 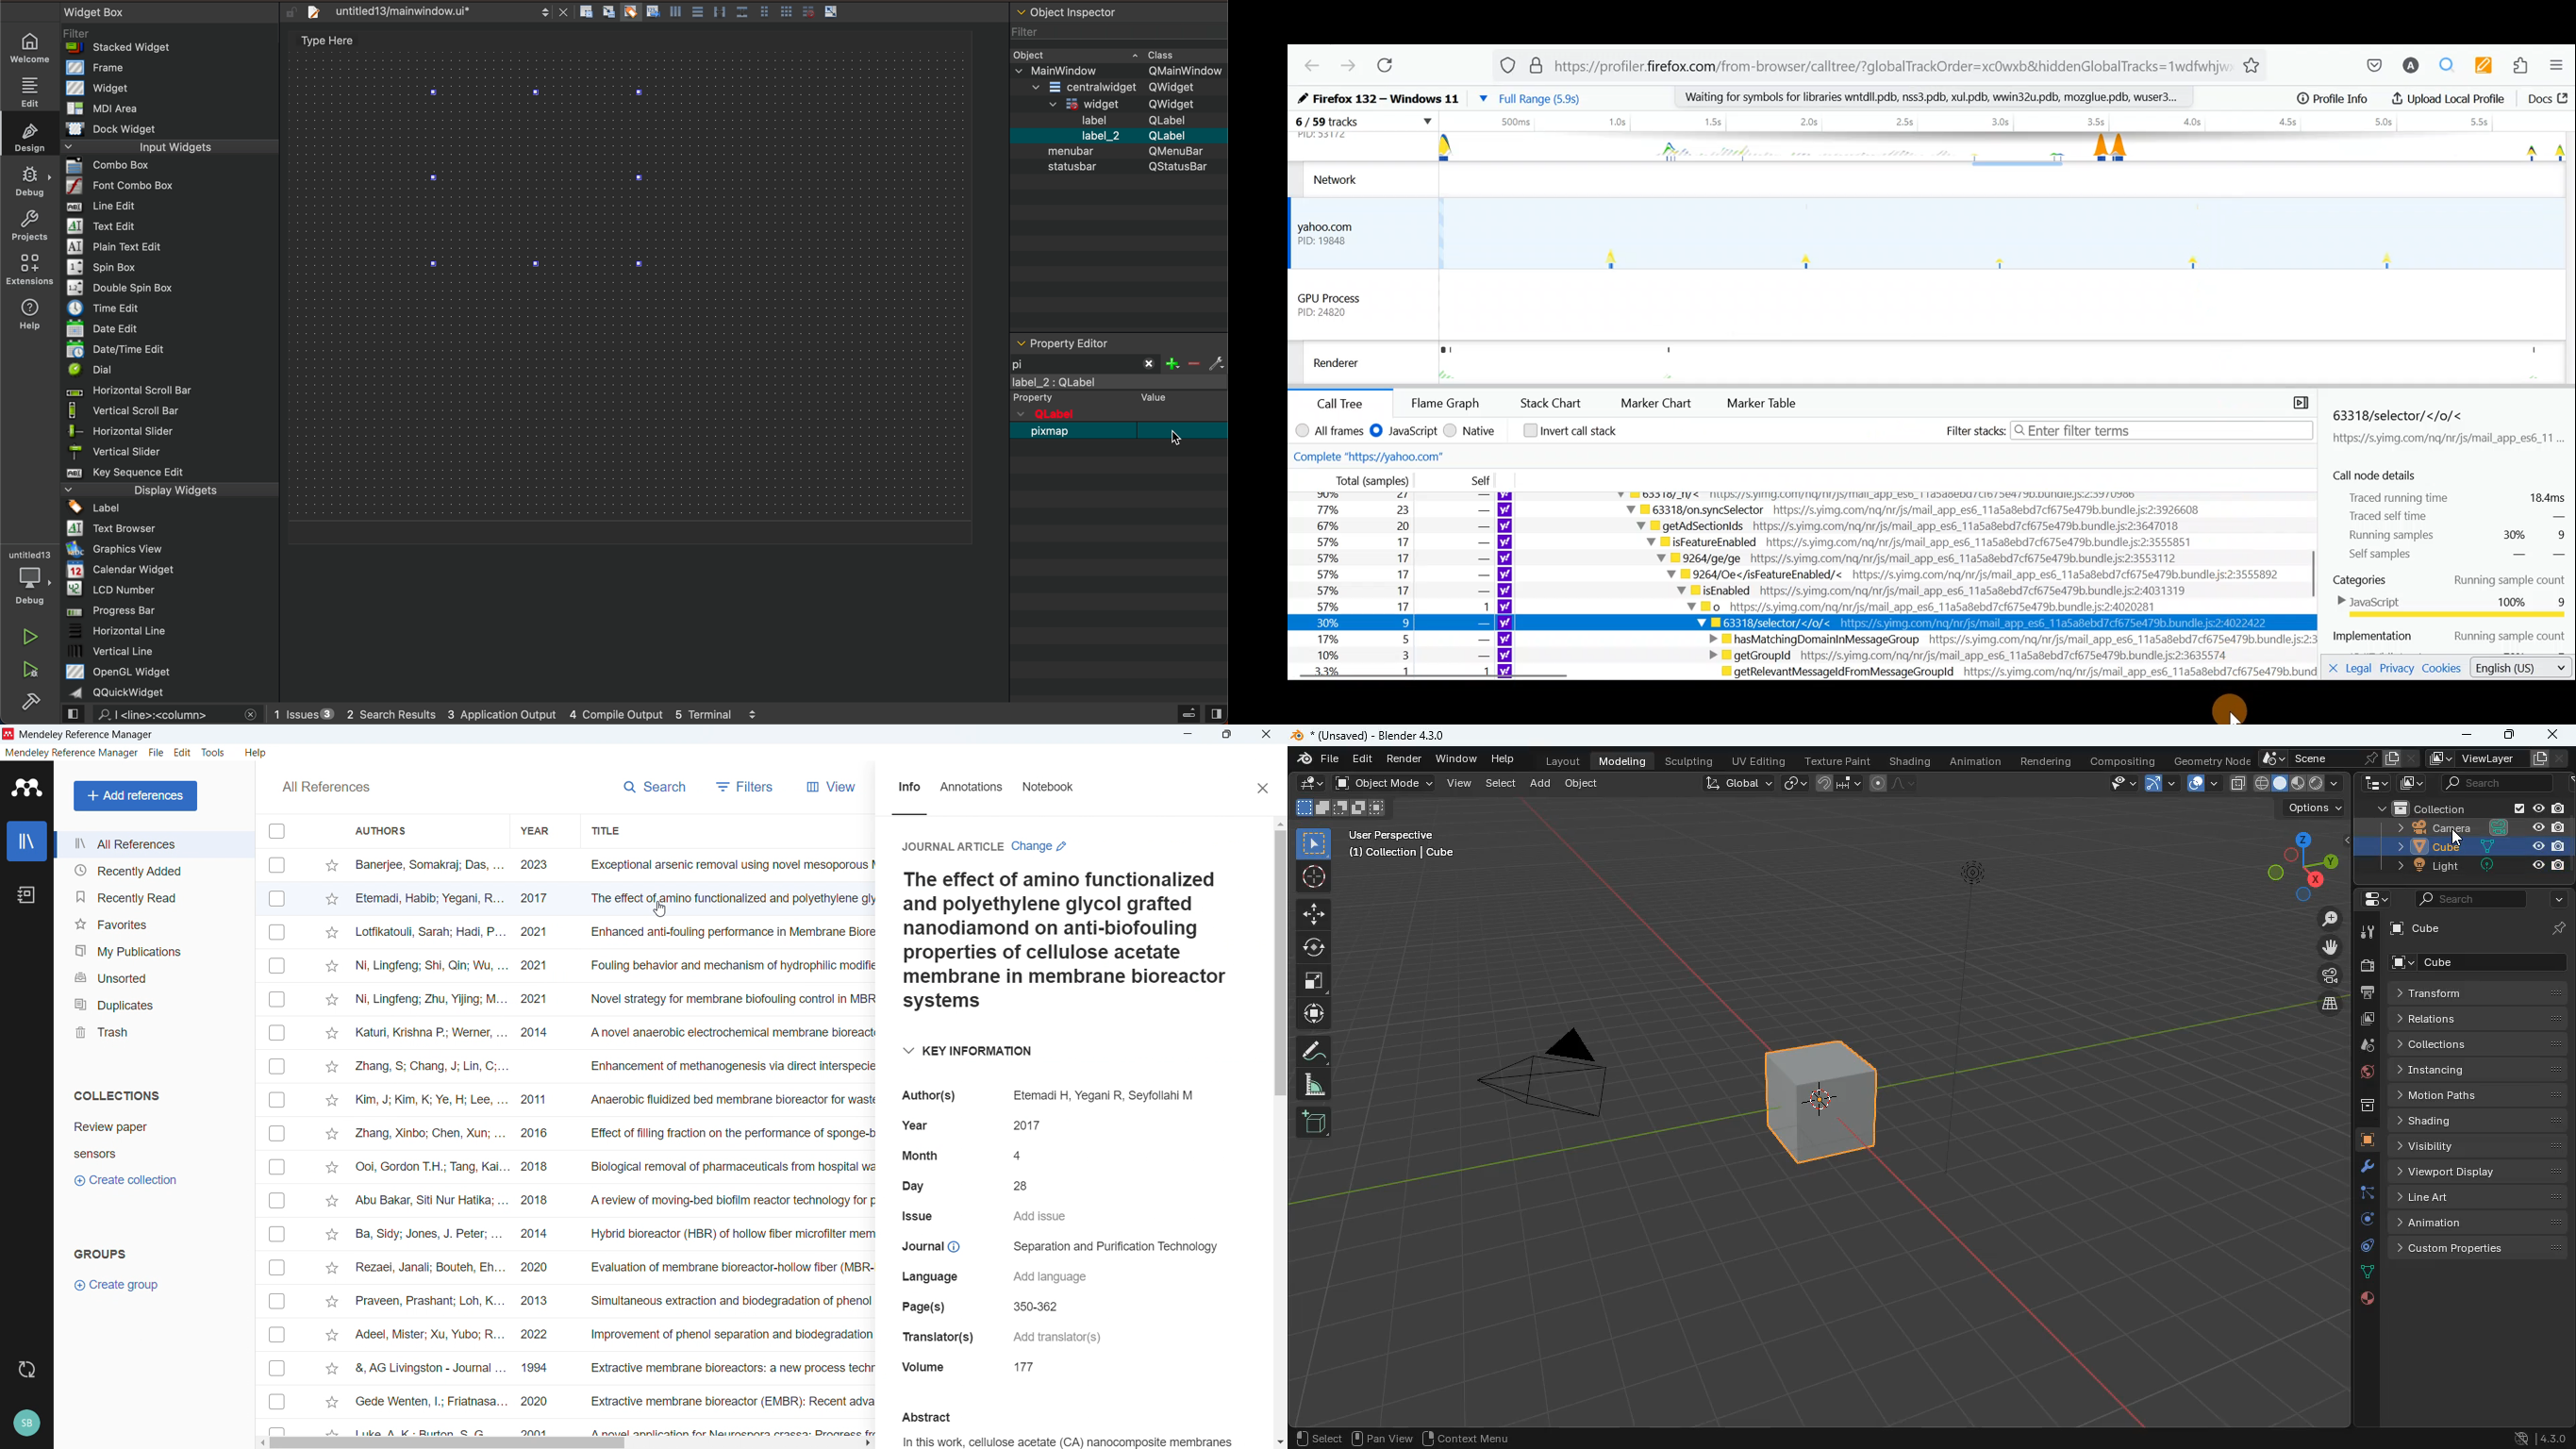 I want to click on Add references , so click(x=135, y=796).